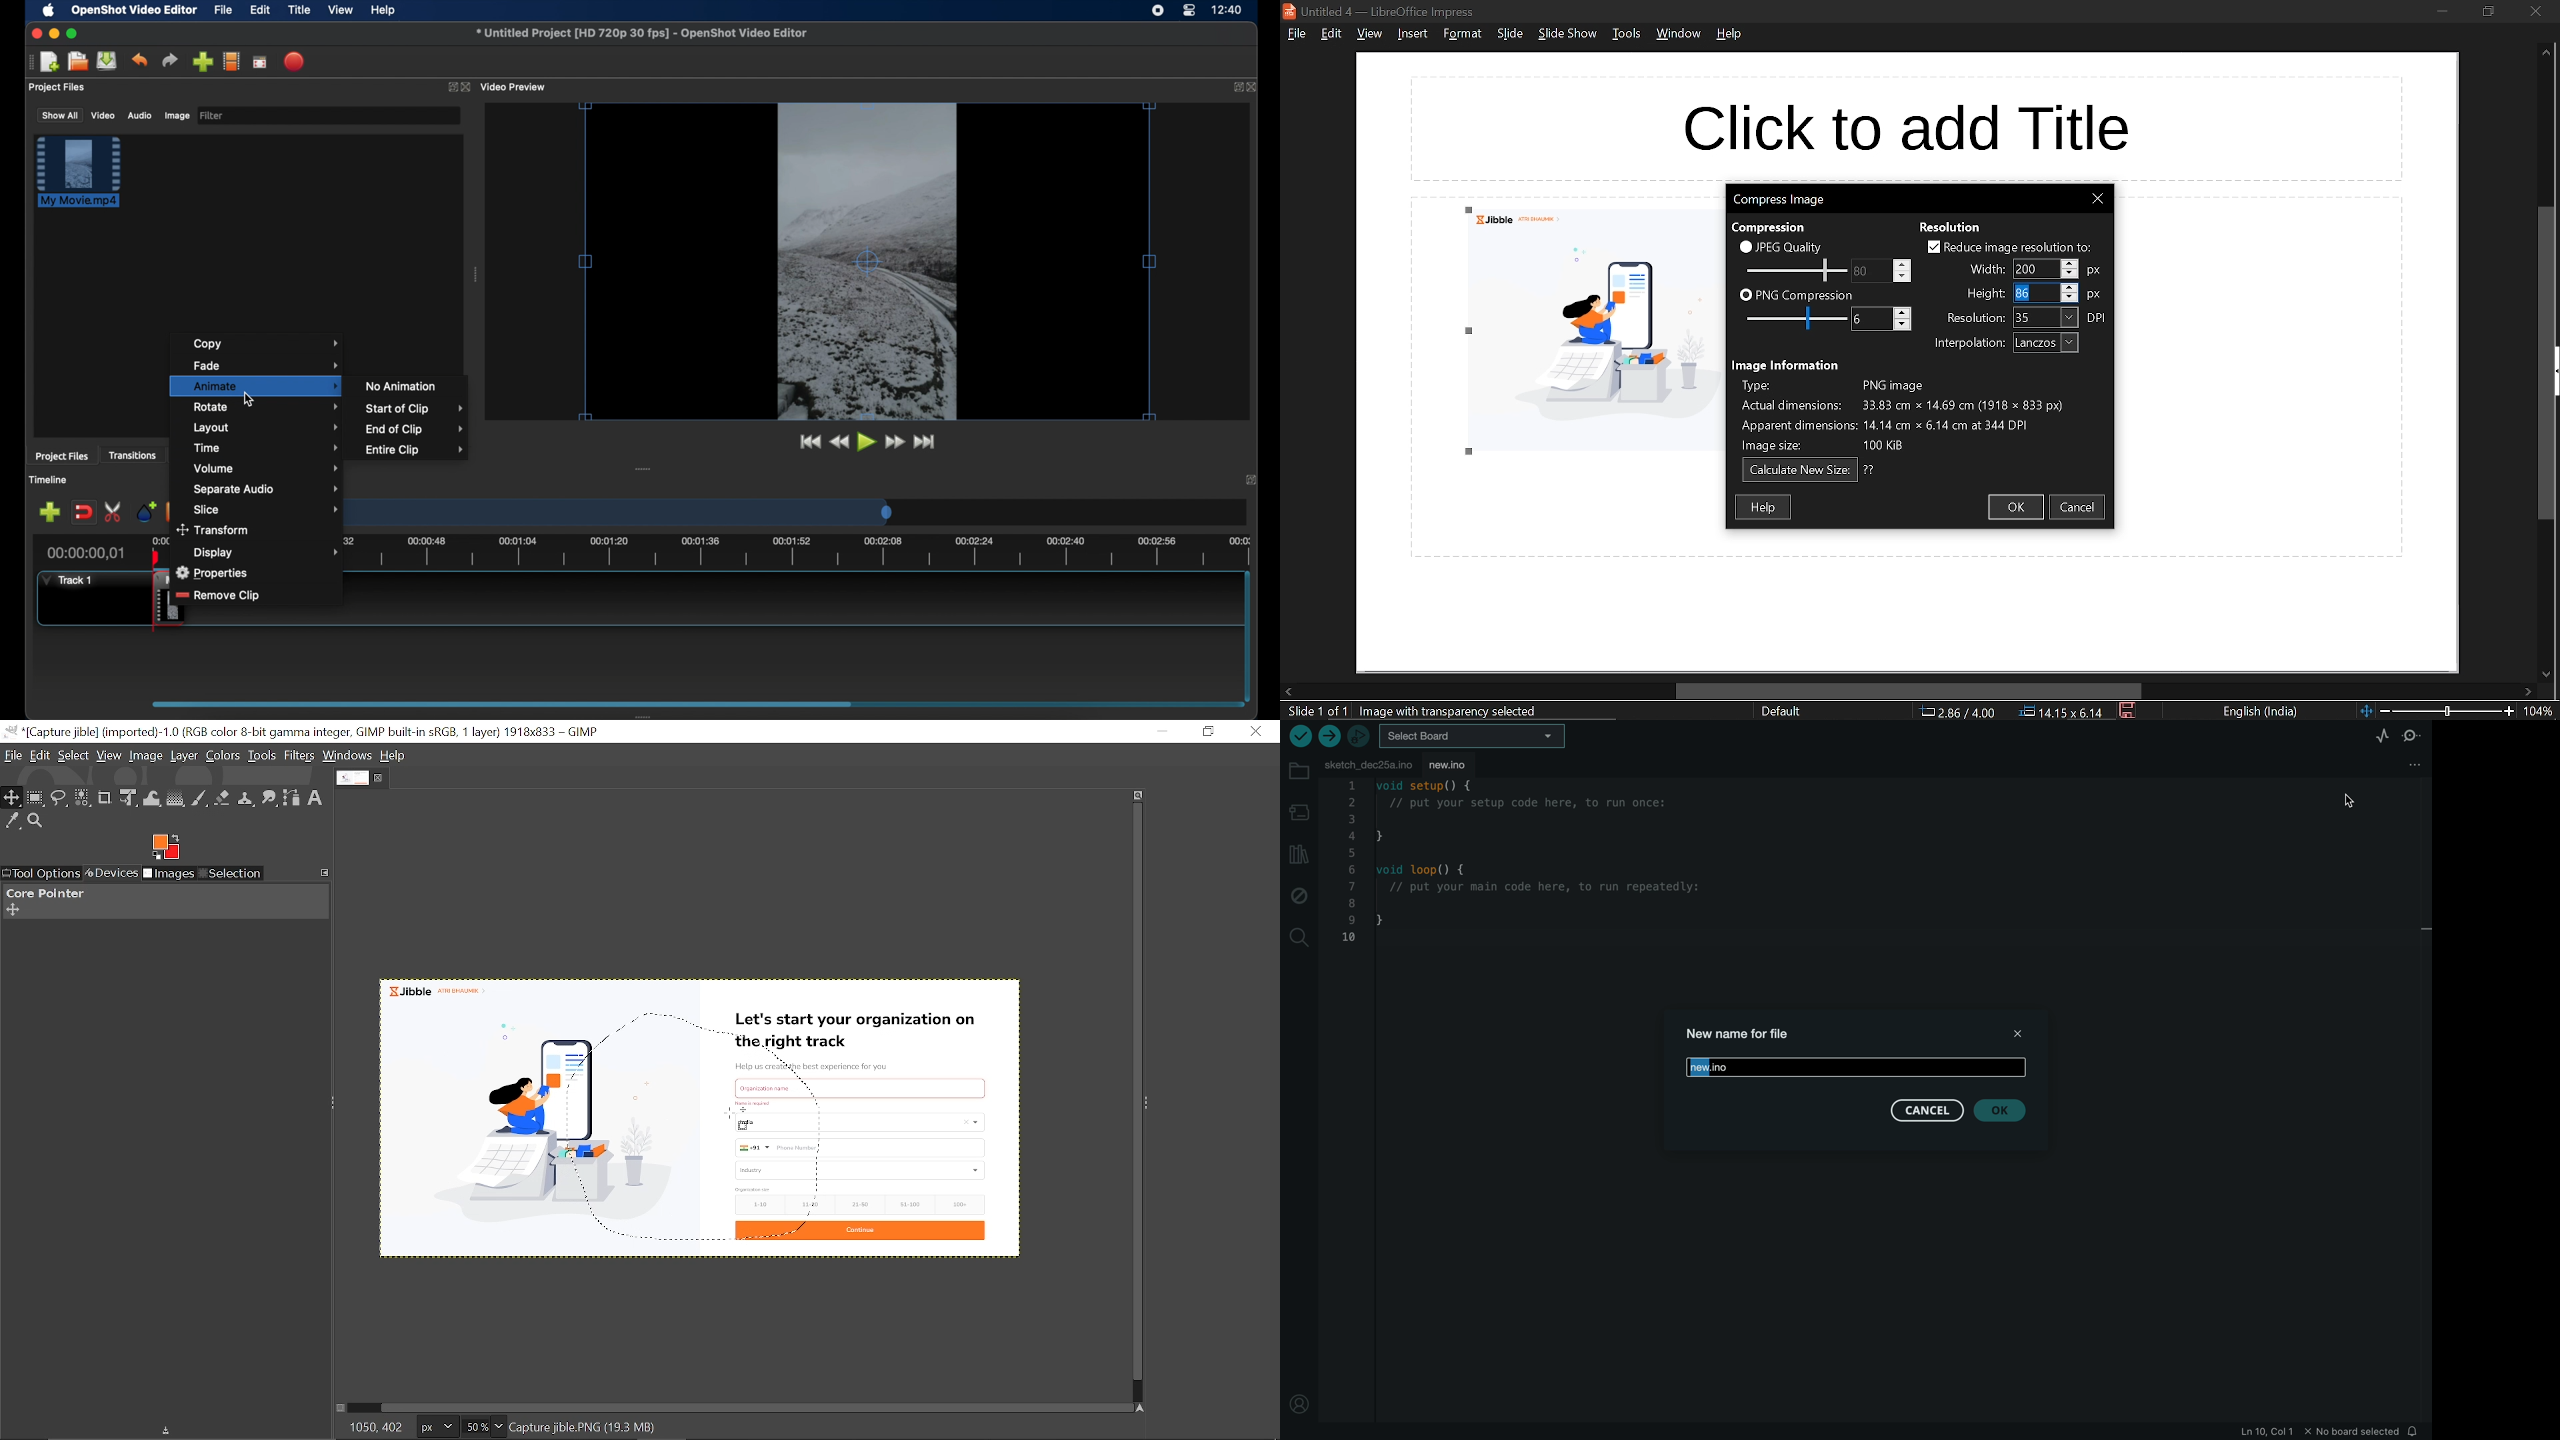  I want to click on help, so click(394, 756).